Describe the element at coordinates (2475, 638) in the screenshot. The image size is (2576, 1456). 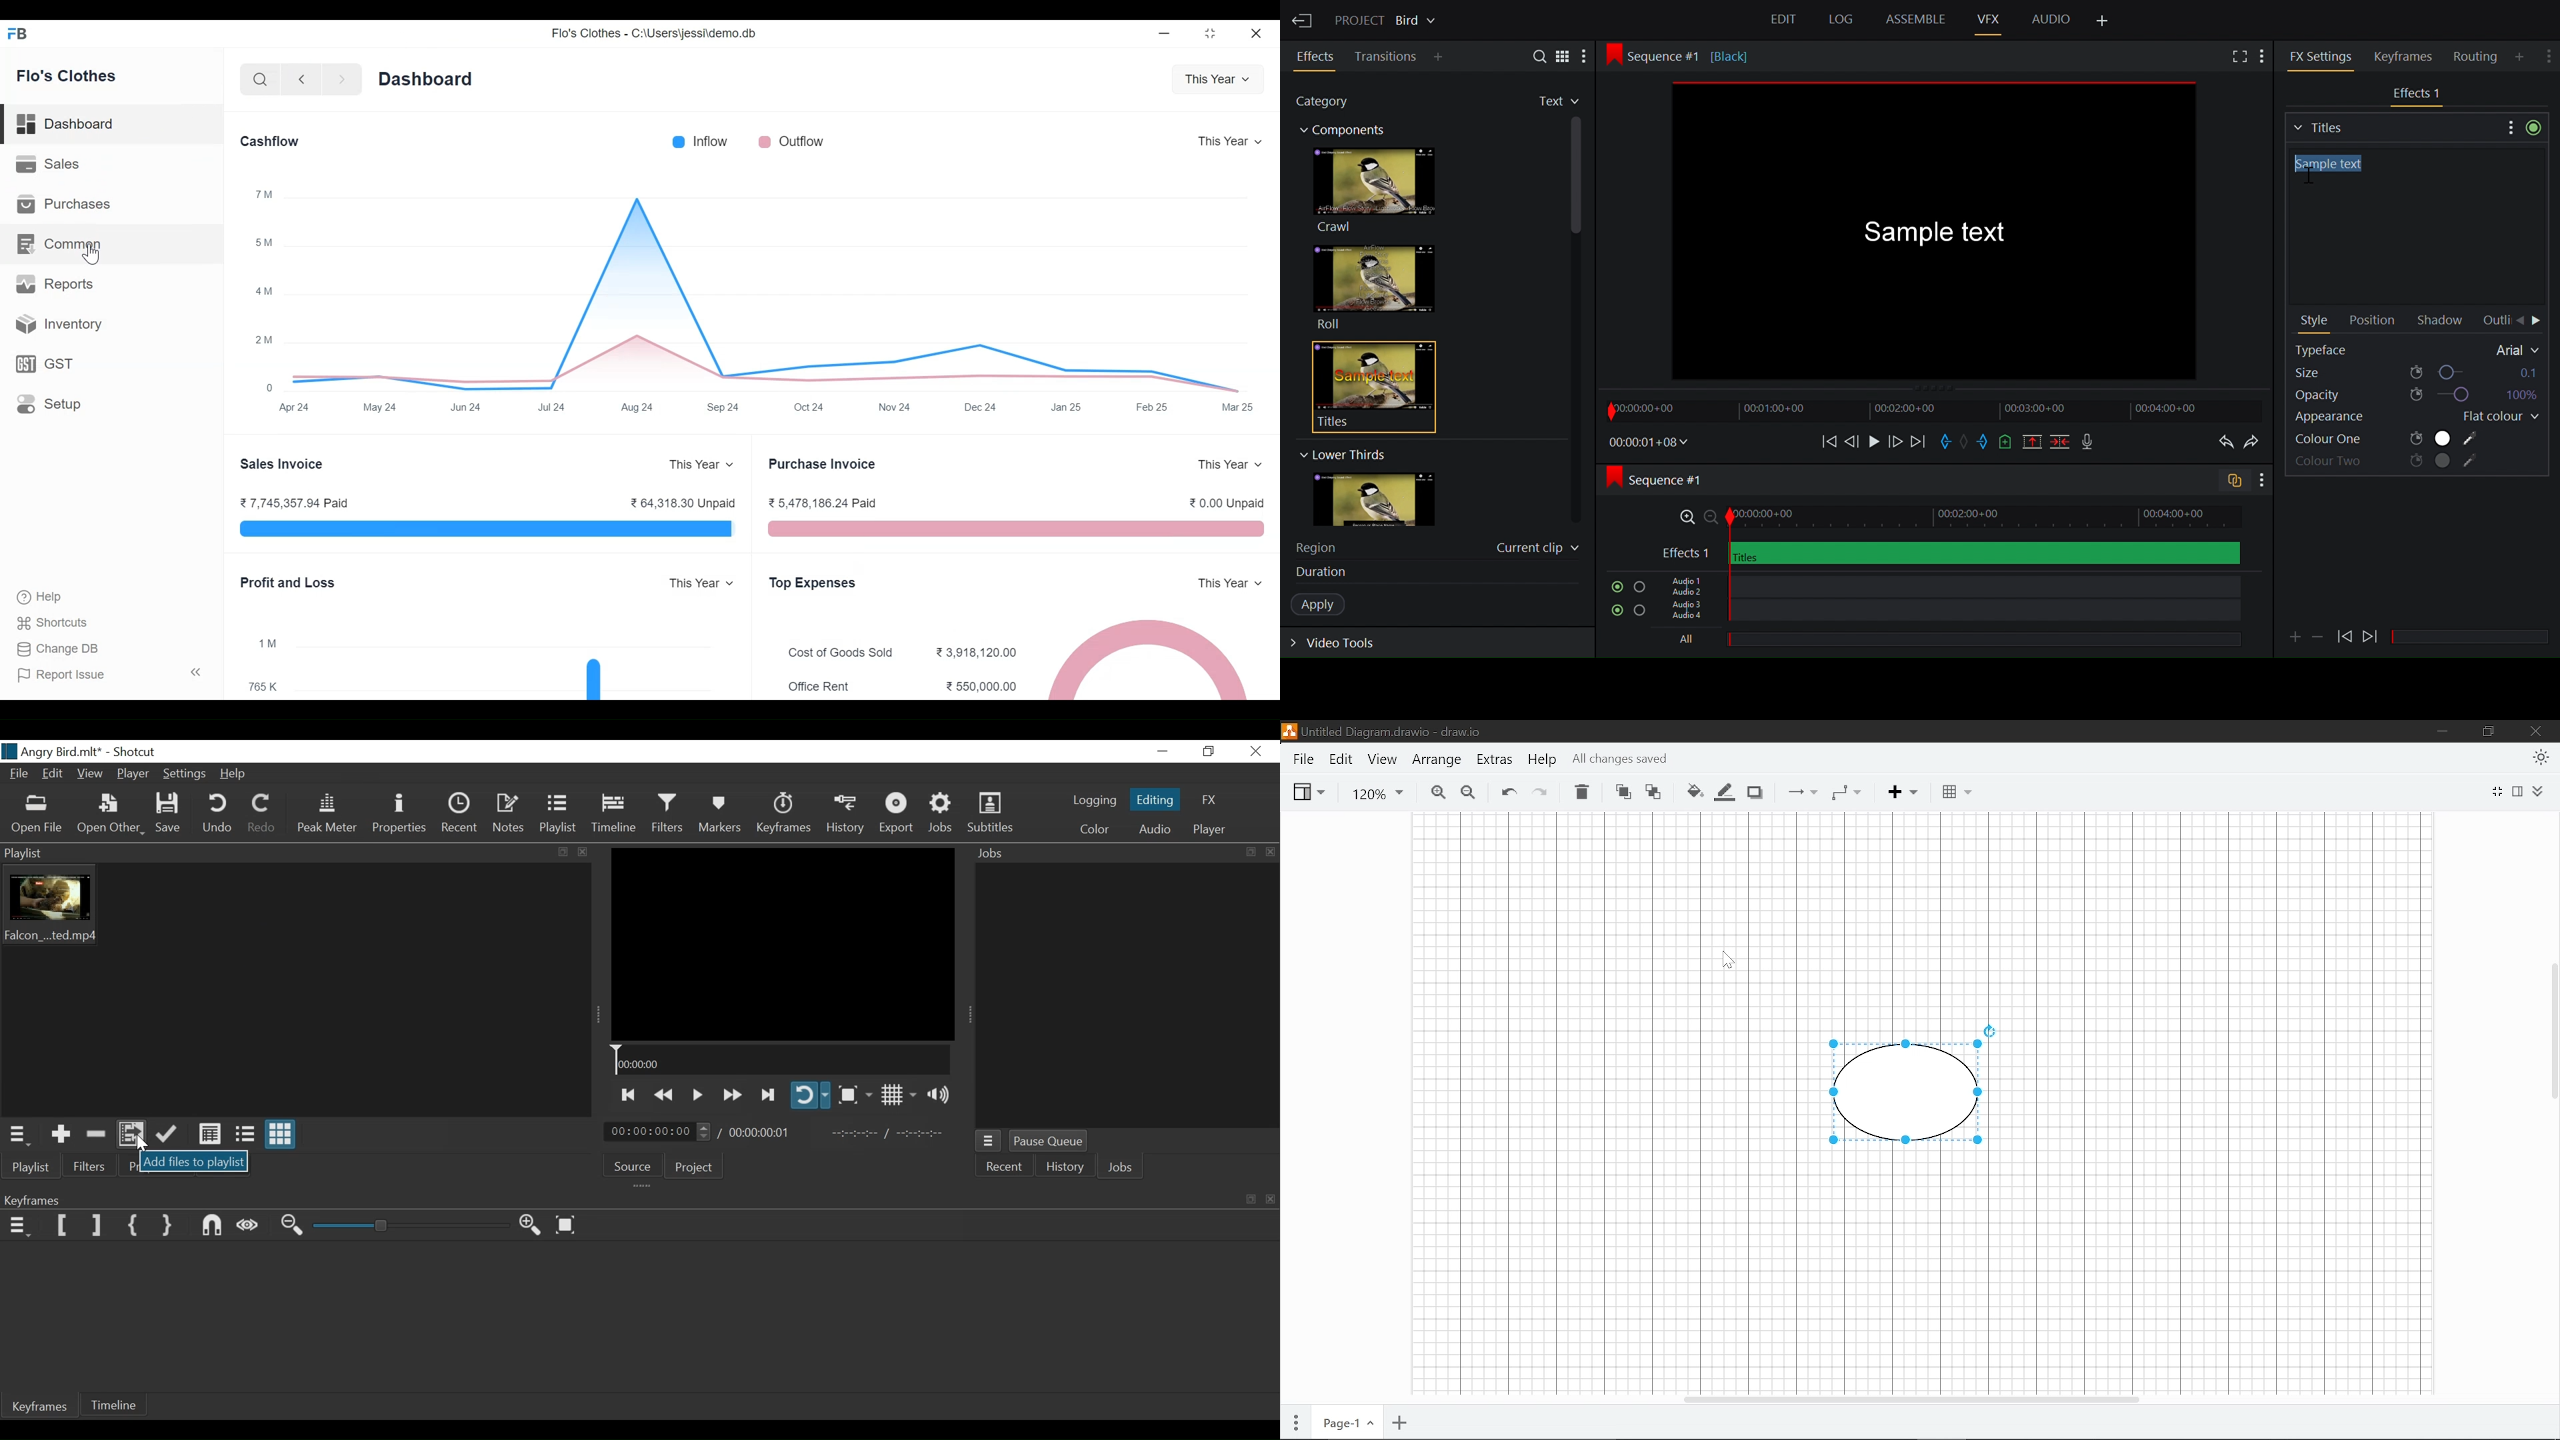
I see `Scrollbar` at that location.